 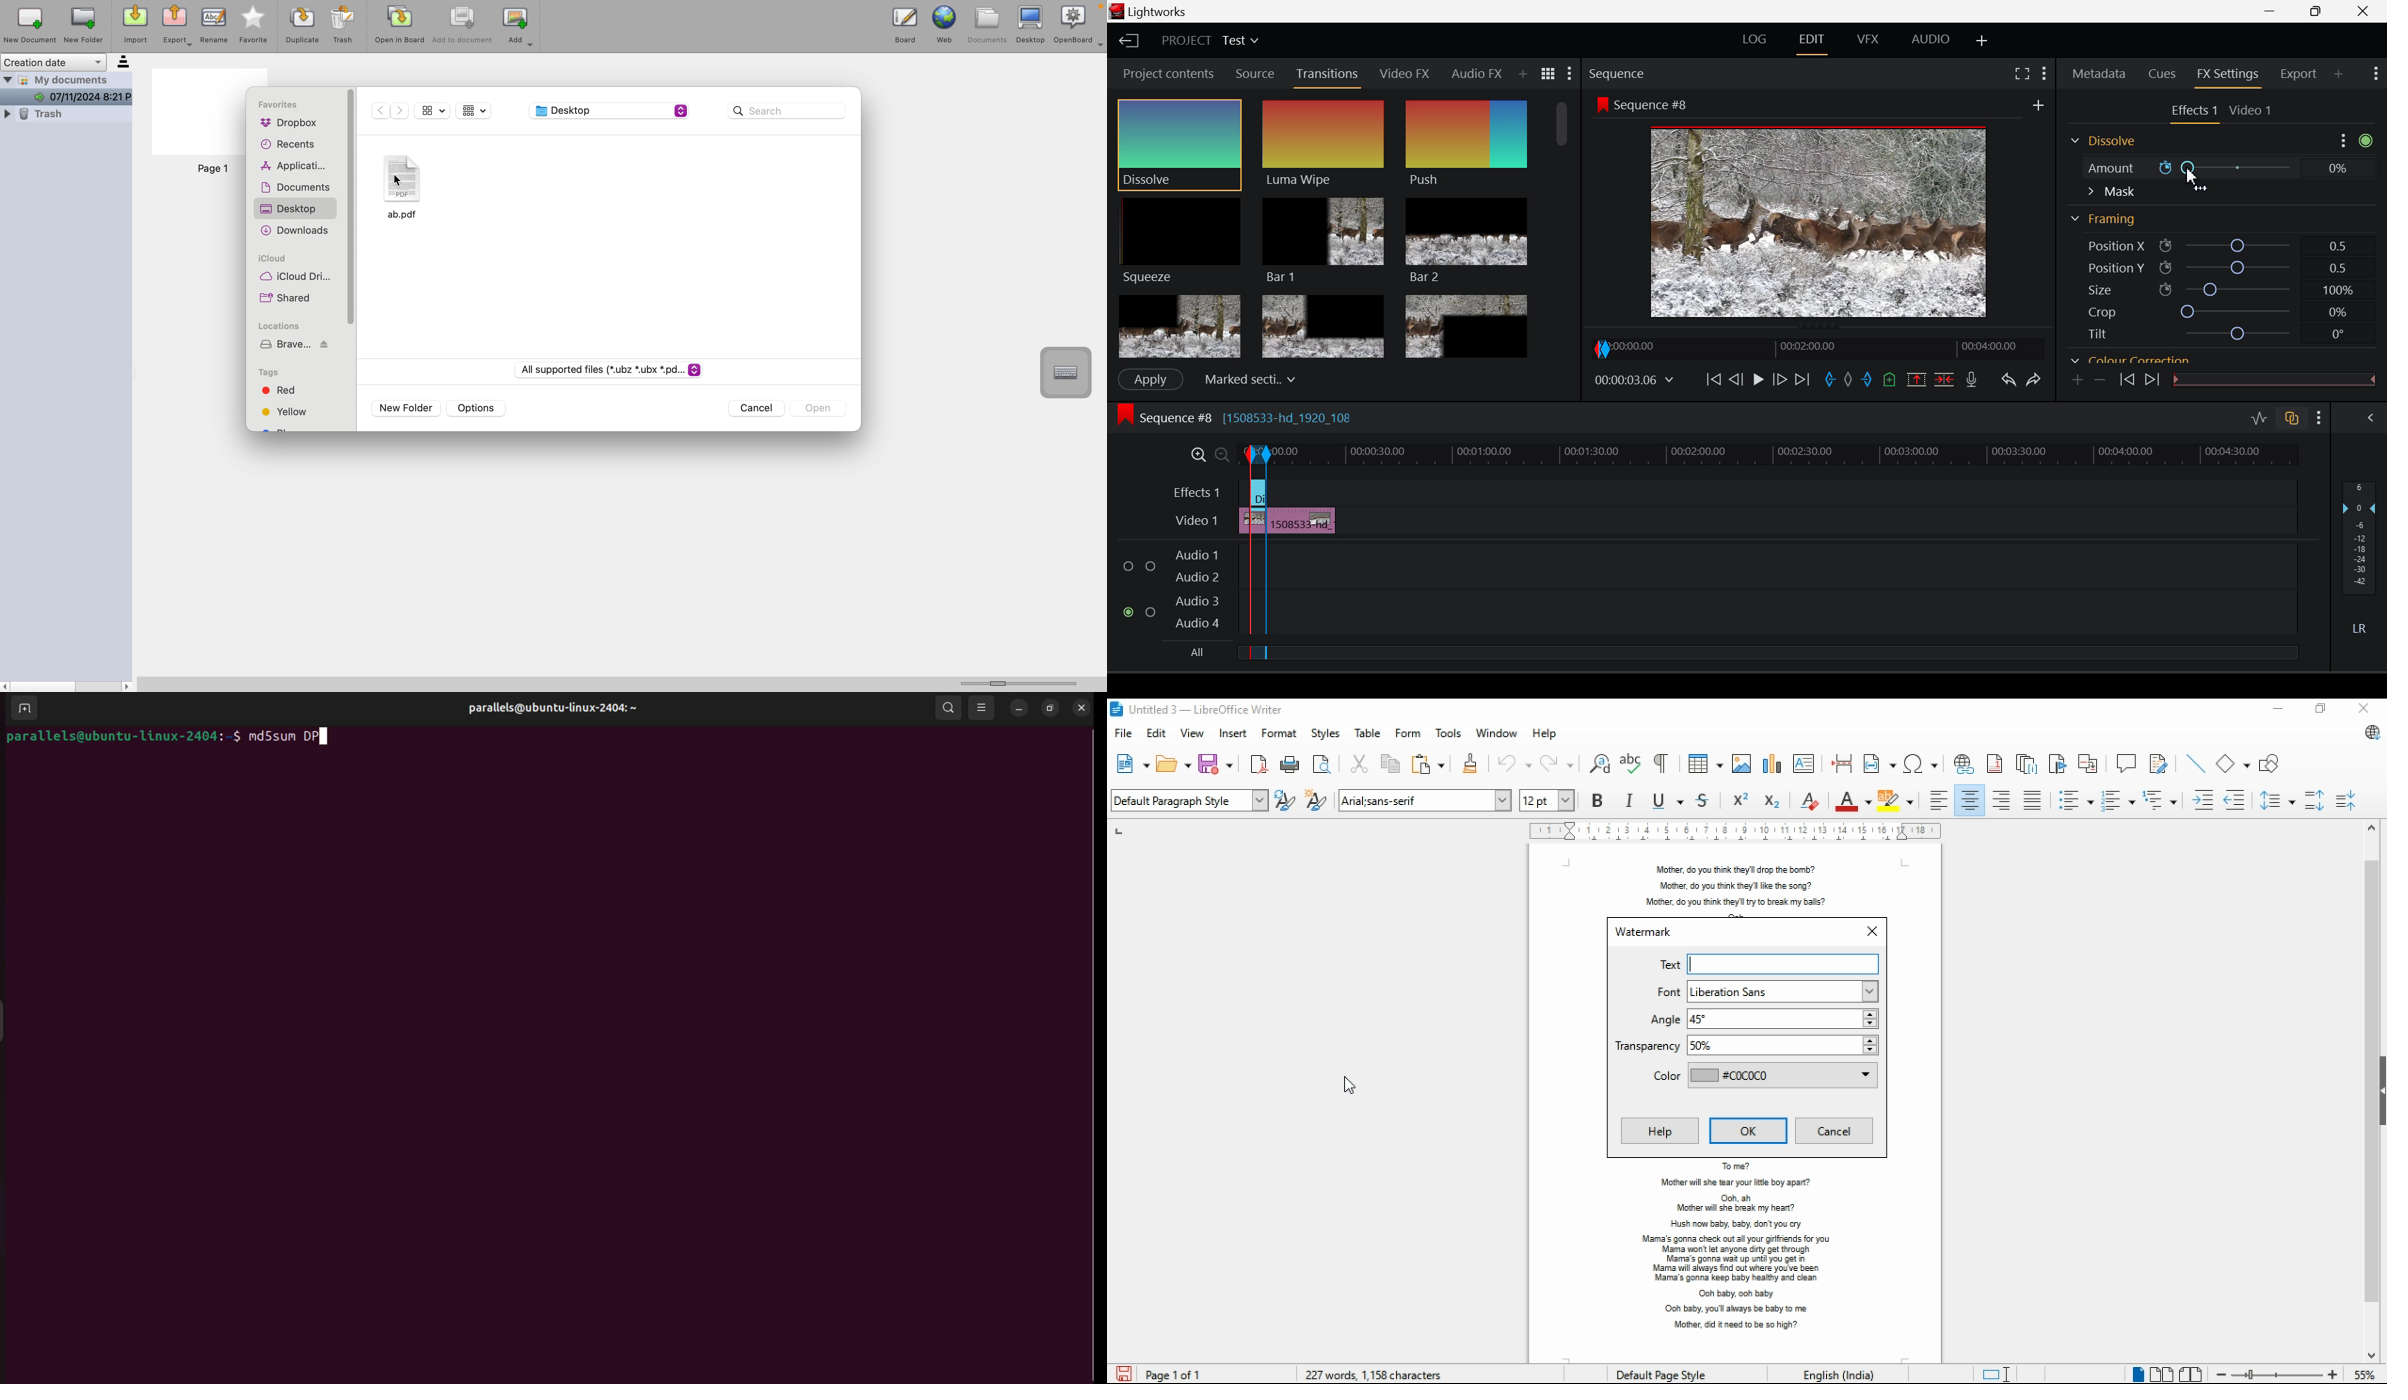 What do you see at coordinates (1151, 610) in the screenshot?
I see `Audio Input Checkbox` at bounding box center [1151, 610].